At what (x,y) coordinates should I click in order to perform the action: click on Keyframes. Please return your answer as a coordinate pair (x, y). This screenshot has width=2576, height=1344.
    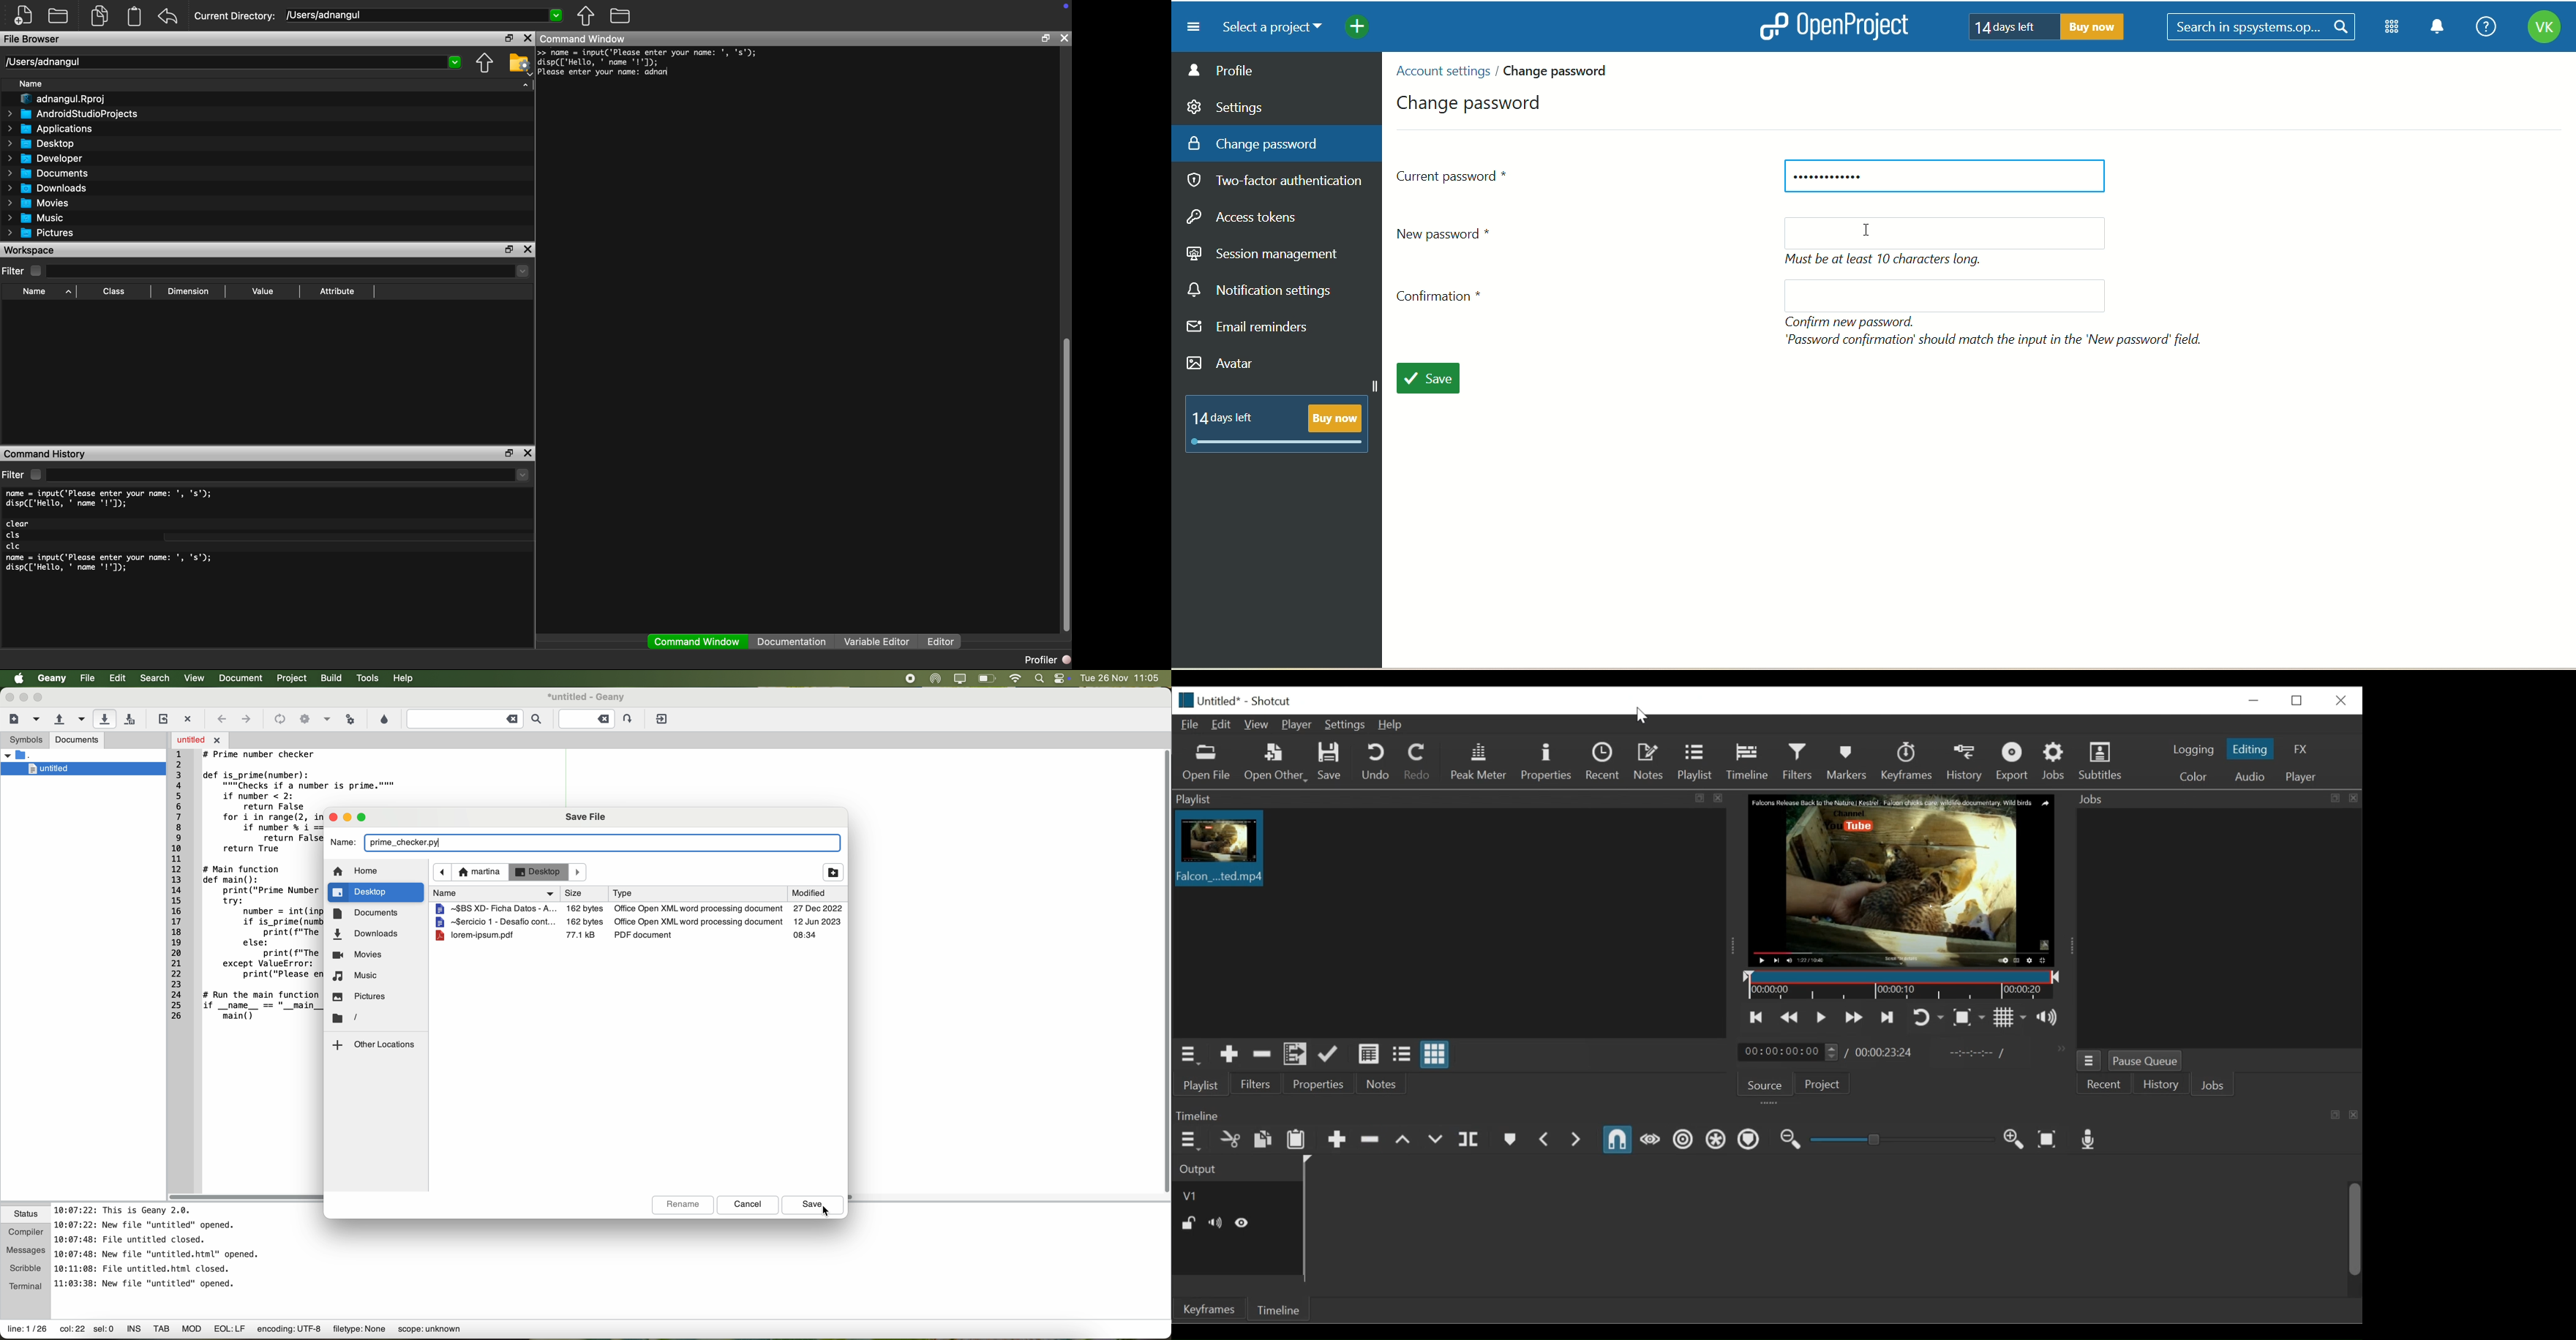
    Looking at the image, I should click on (1906, 761).